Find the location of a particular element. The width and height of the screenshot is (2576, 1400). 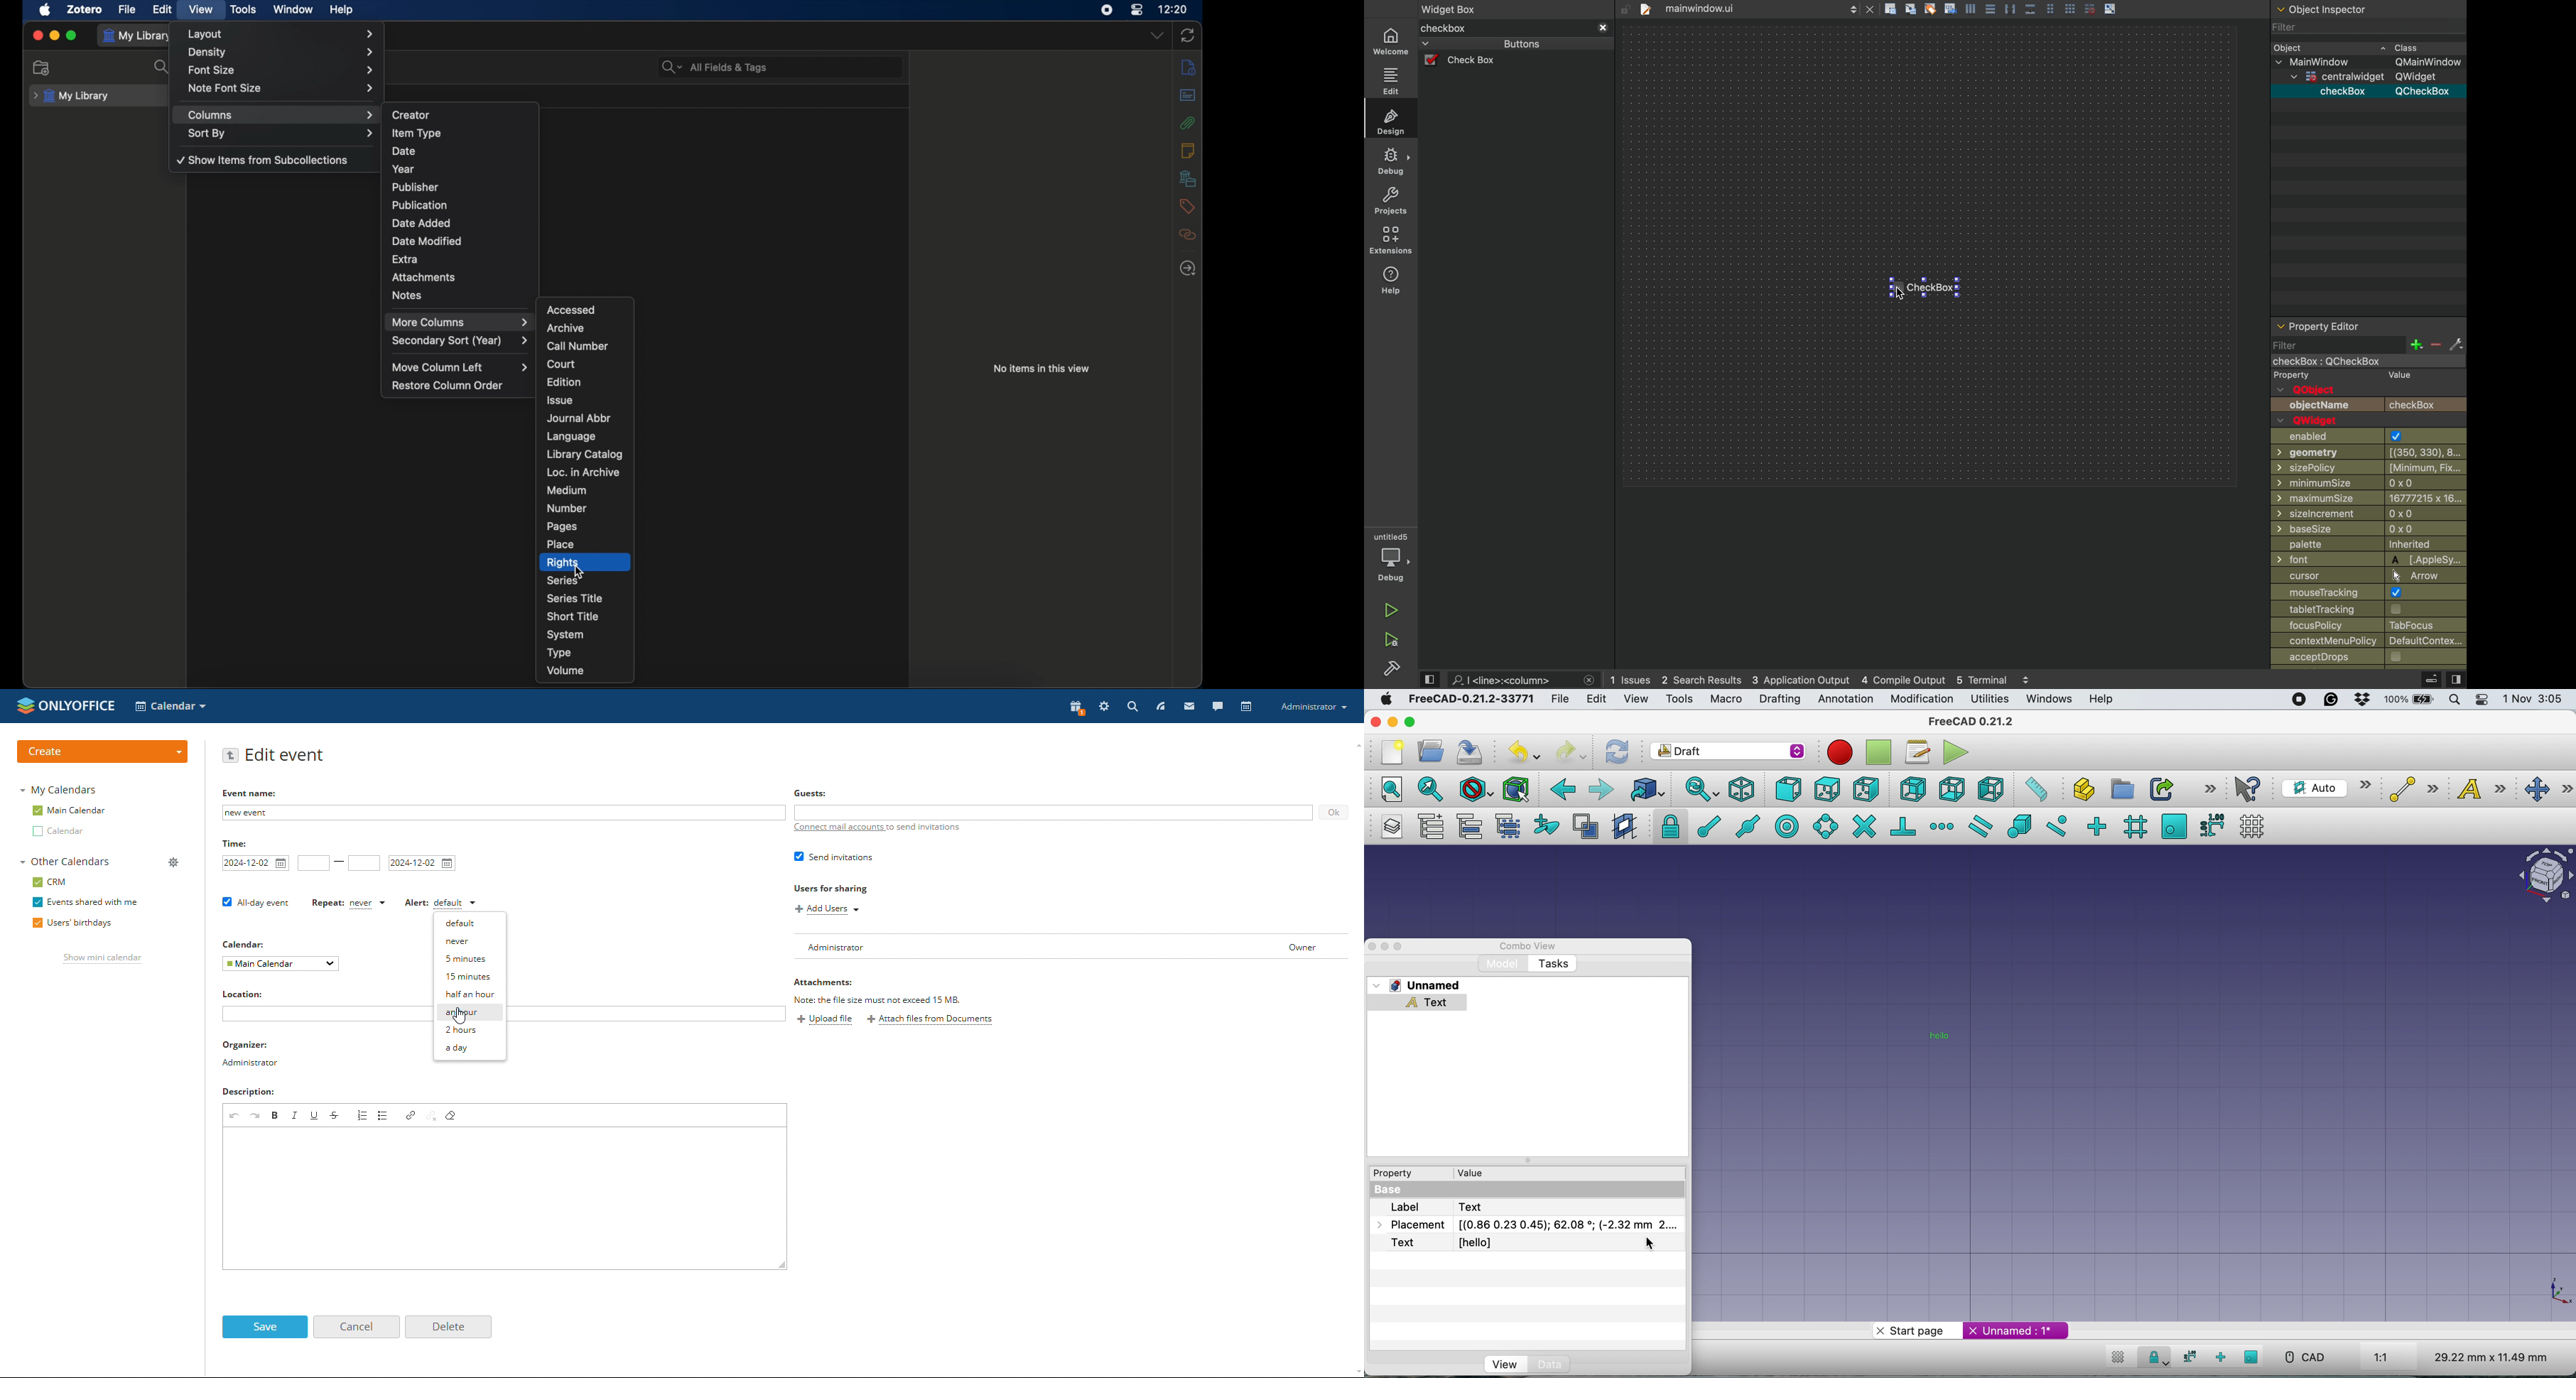

snap special is located at coordinates (2020, 826).